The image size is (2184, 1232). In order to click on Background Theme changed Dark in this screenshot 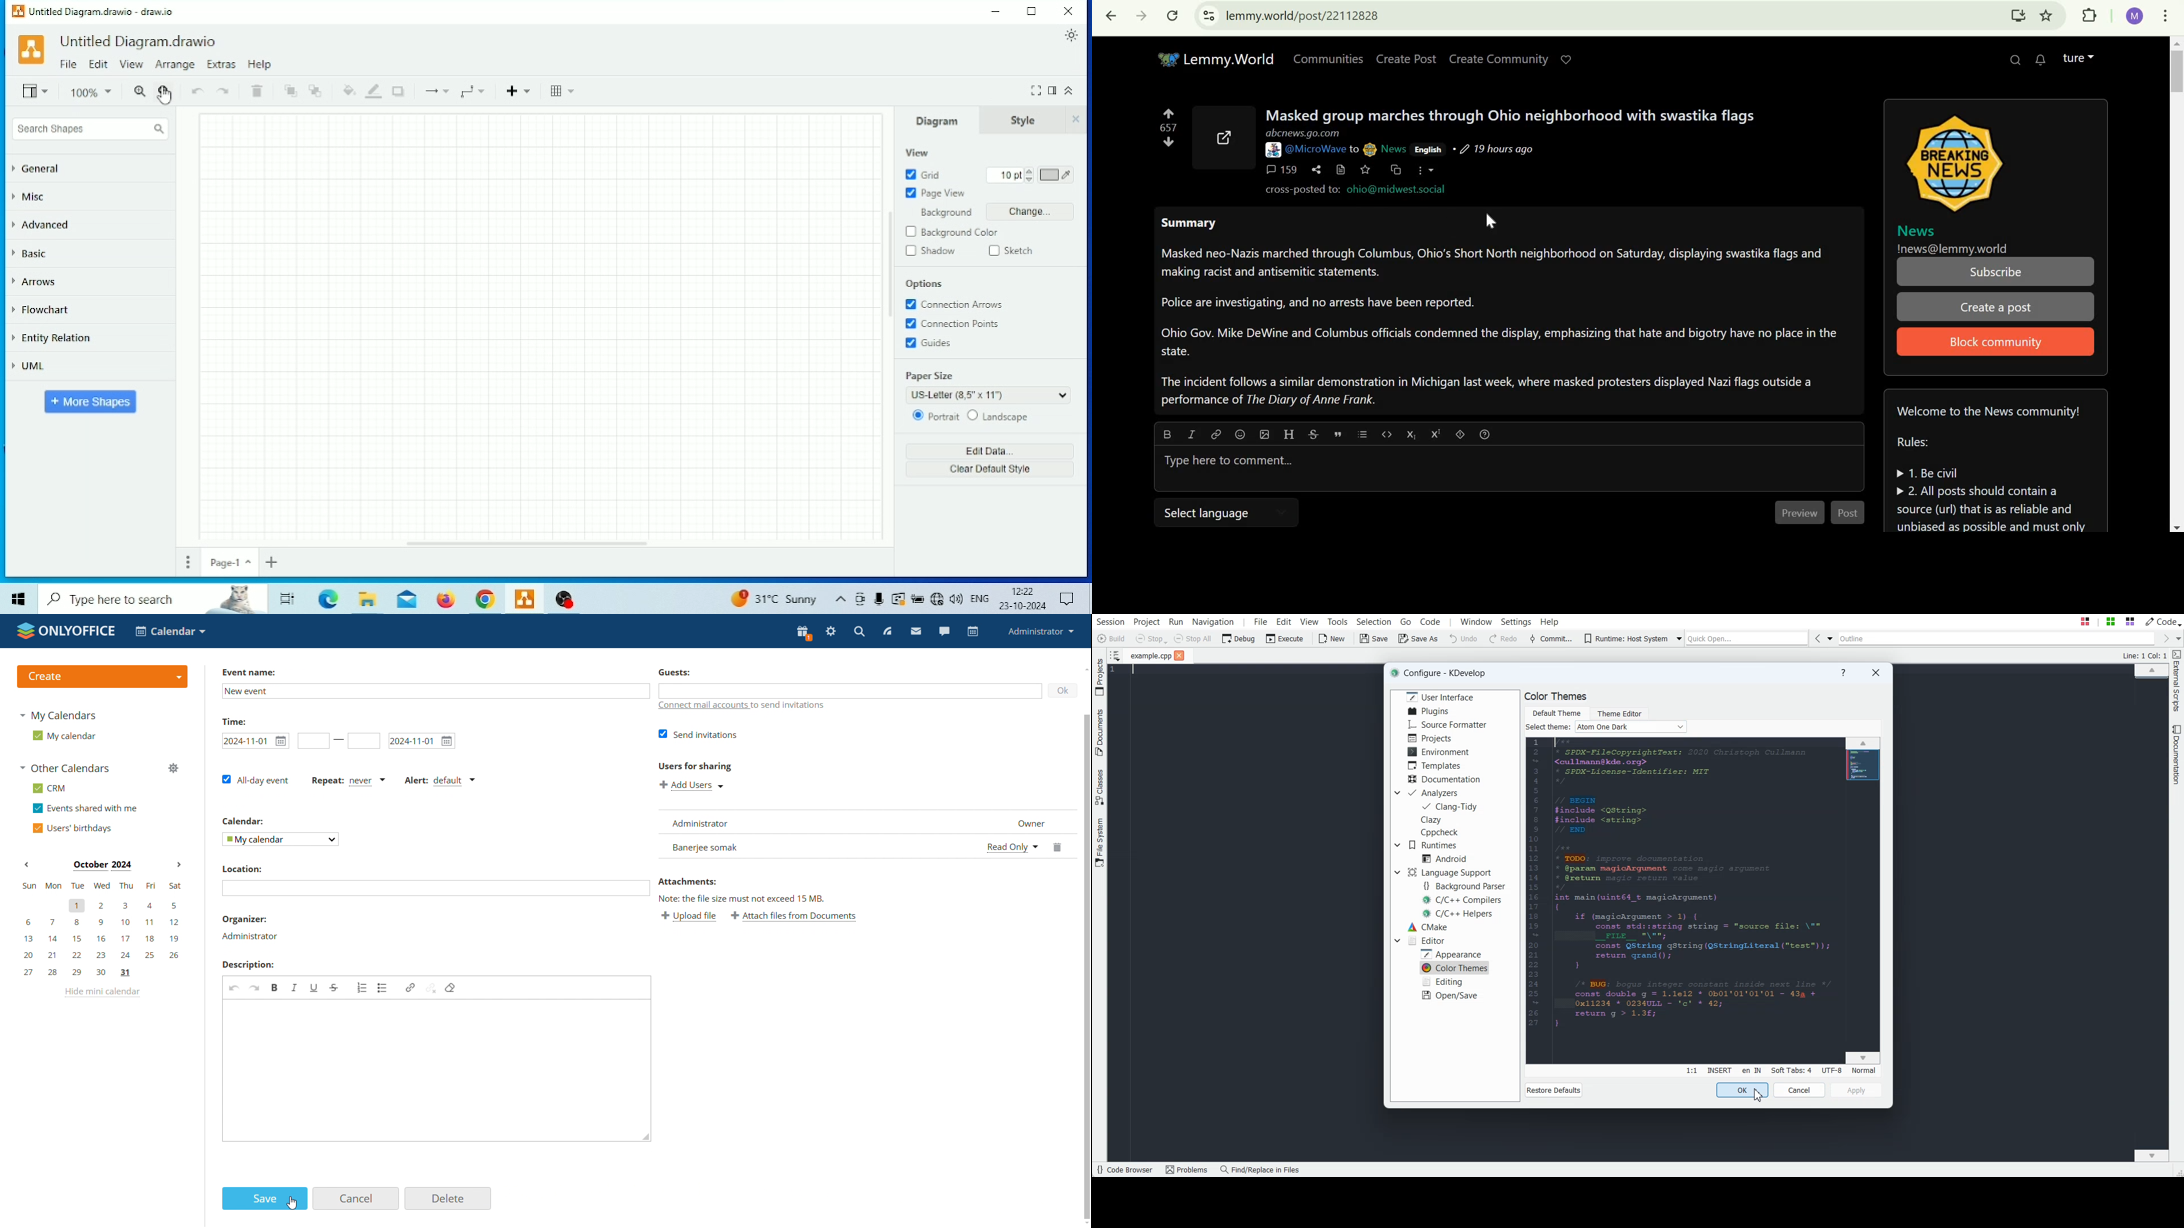, I will do `click(1243, 923)`.